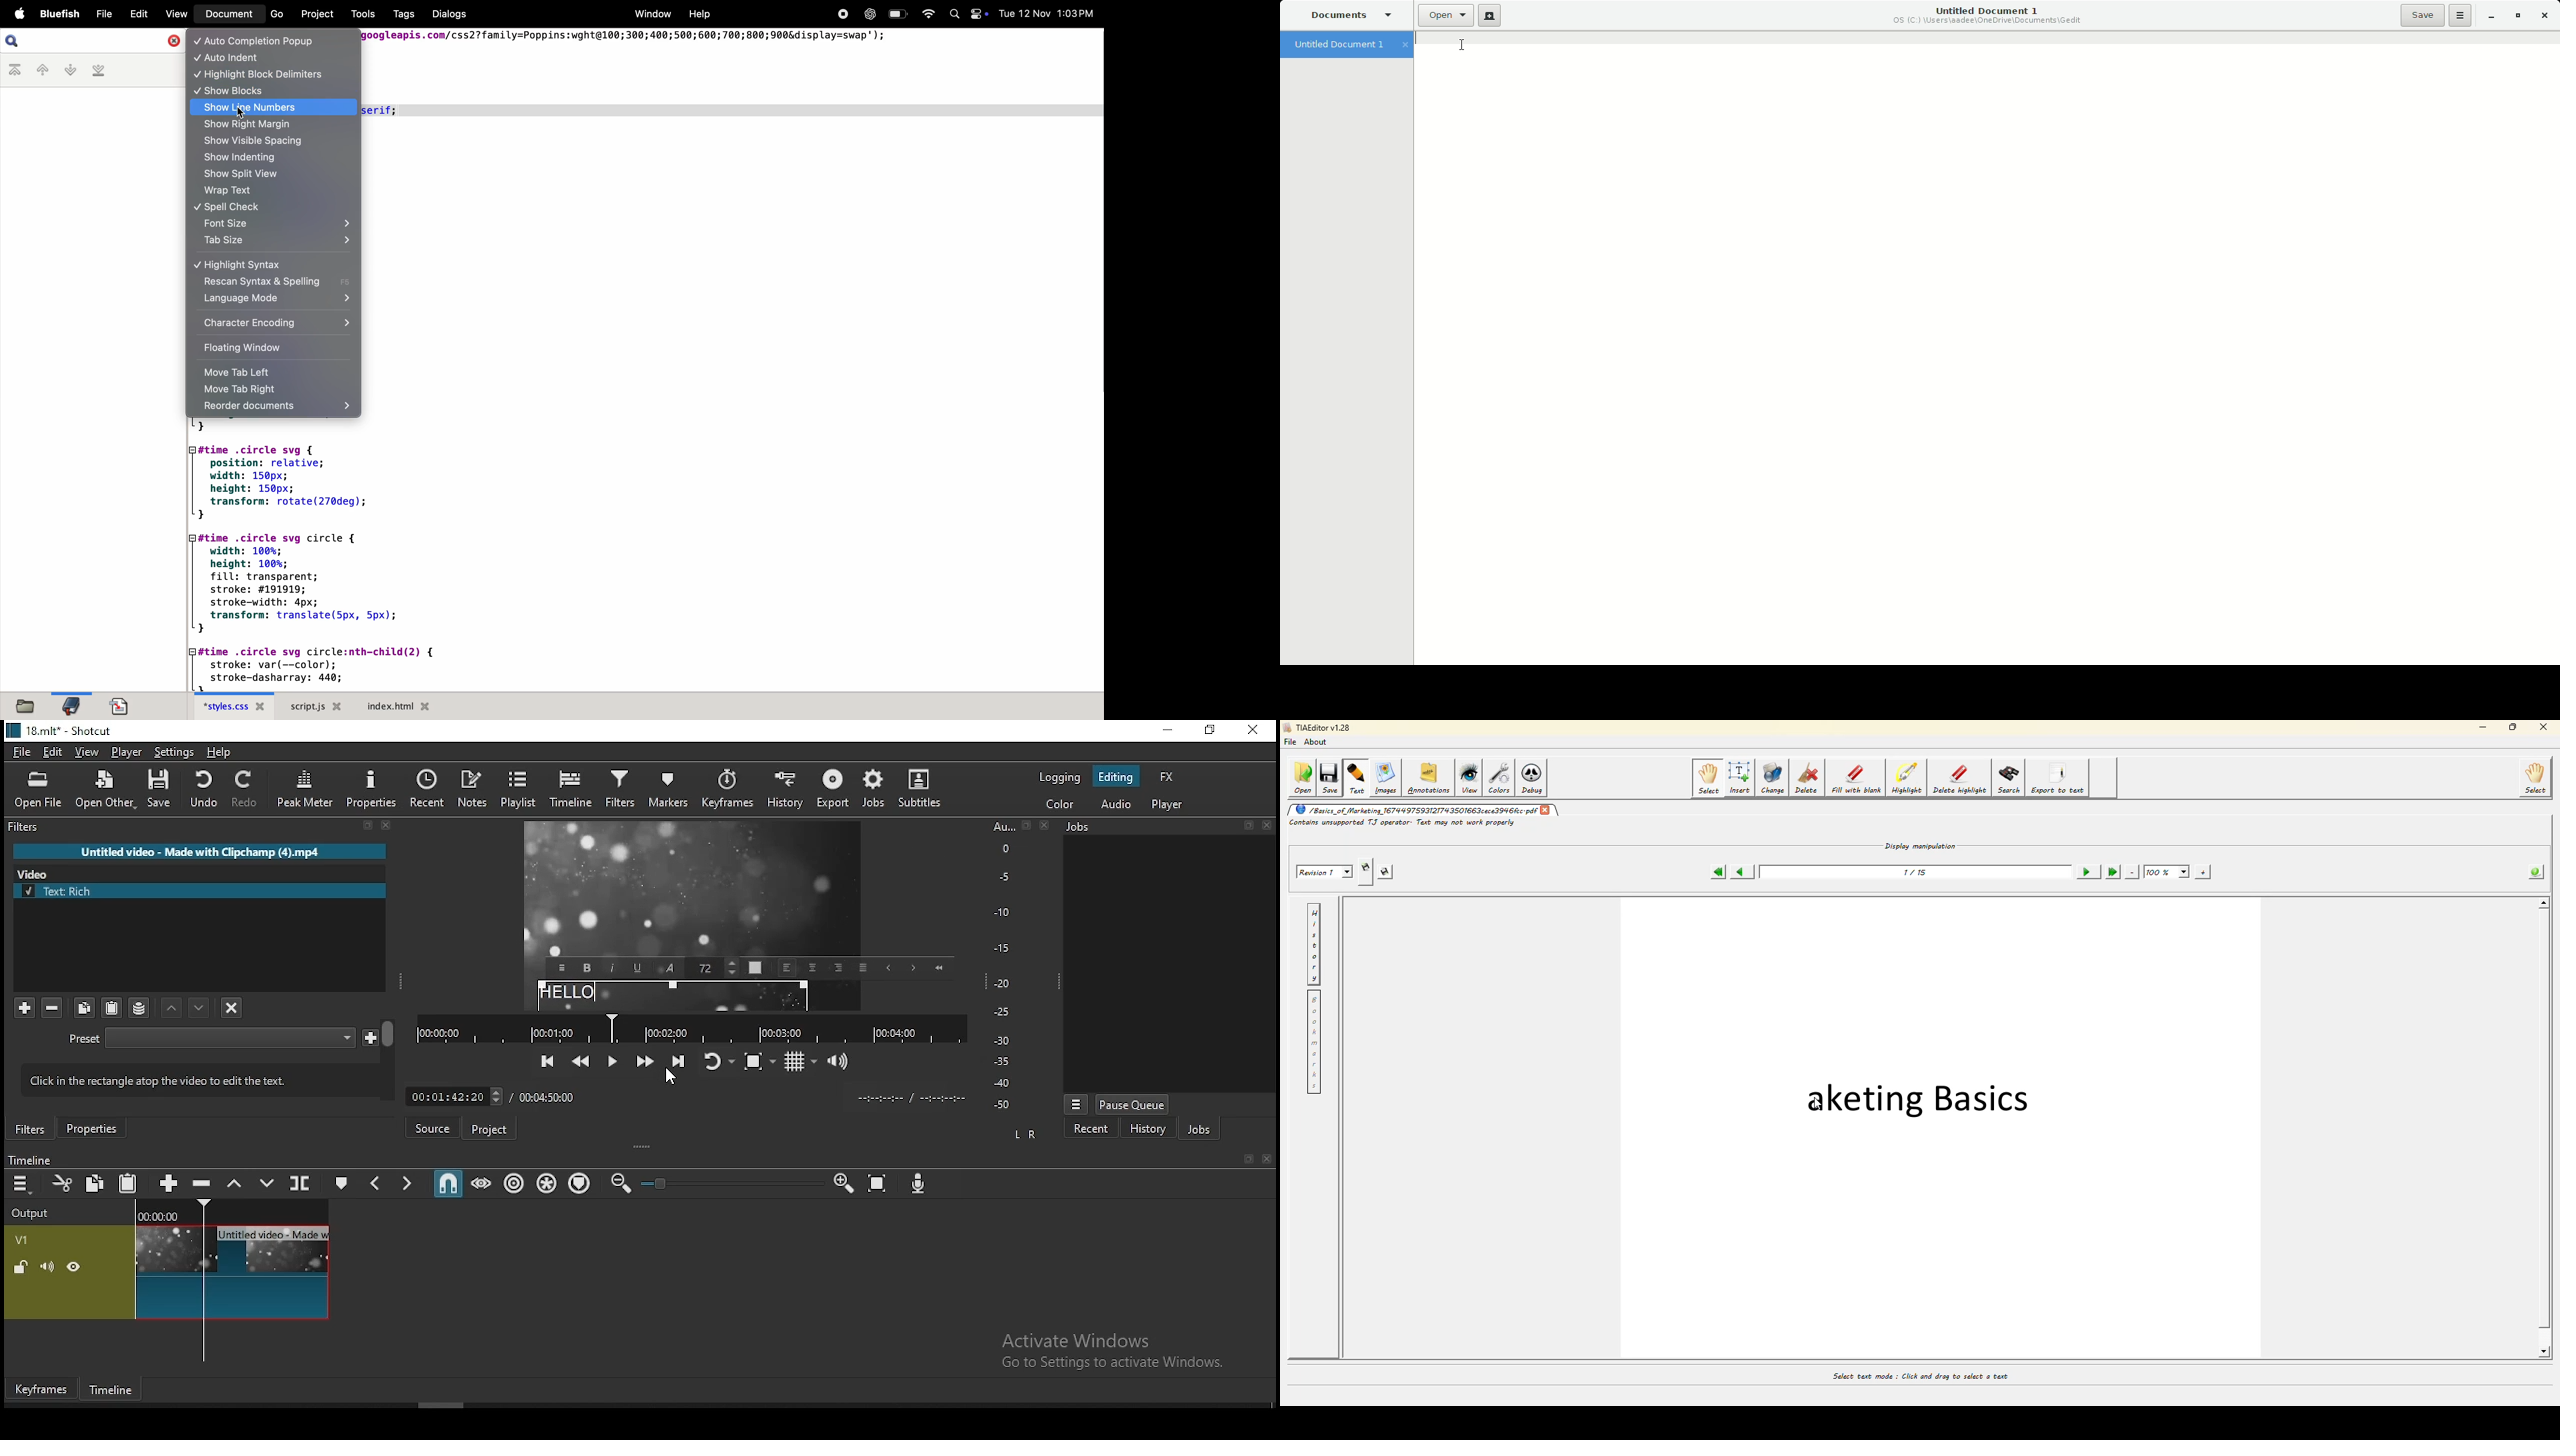 This screenshot has width=2576, height=1456. Describe the element at coordinates (113, 1391) in the screenshot. I see `timeline` at that location.